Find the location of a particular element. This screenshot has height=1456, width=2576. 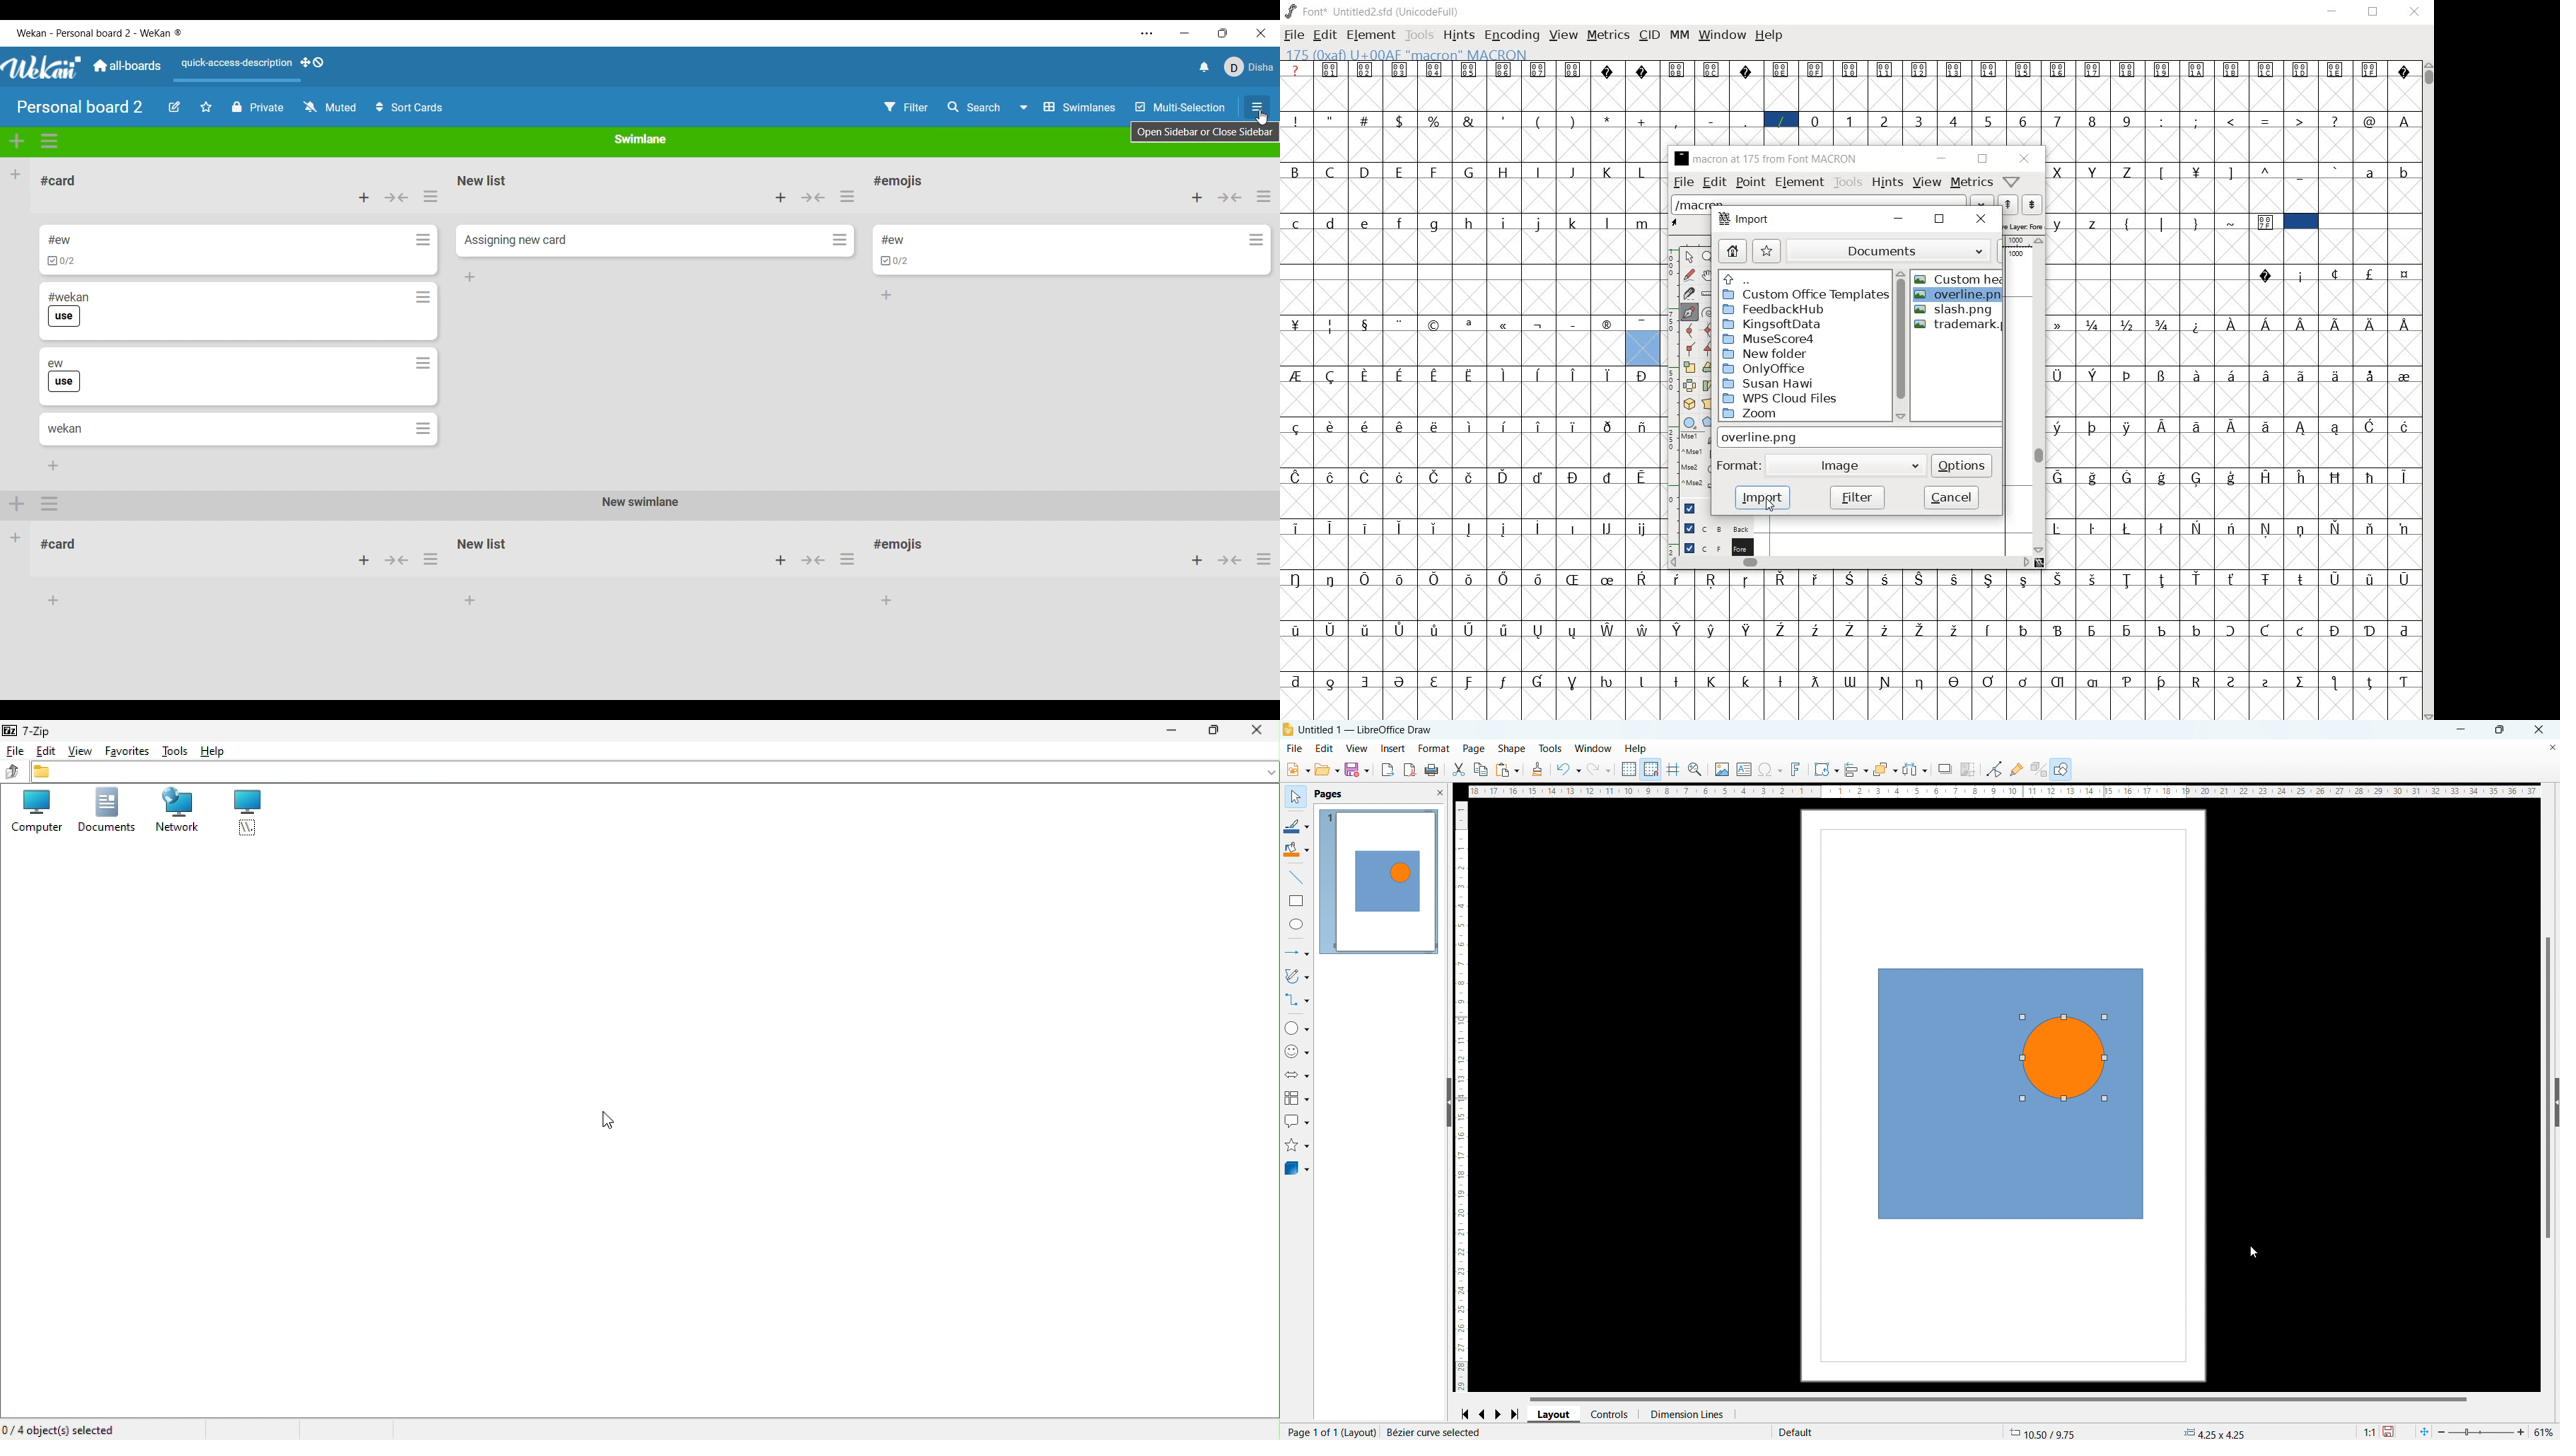

Symbol is located at coordinates (2402, 680).